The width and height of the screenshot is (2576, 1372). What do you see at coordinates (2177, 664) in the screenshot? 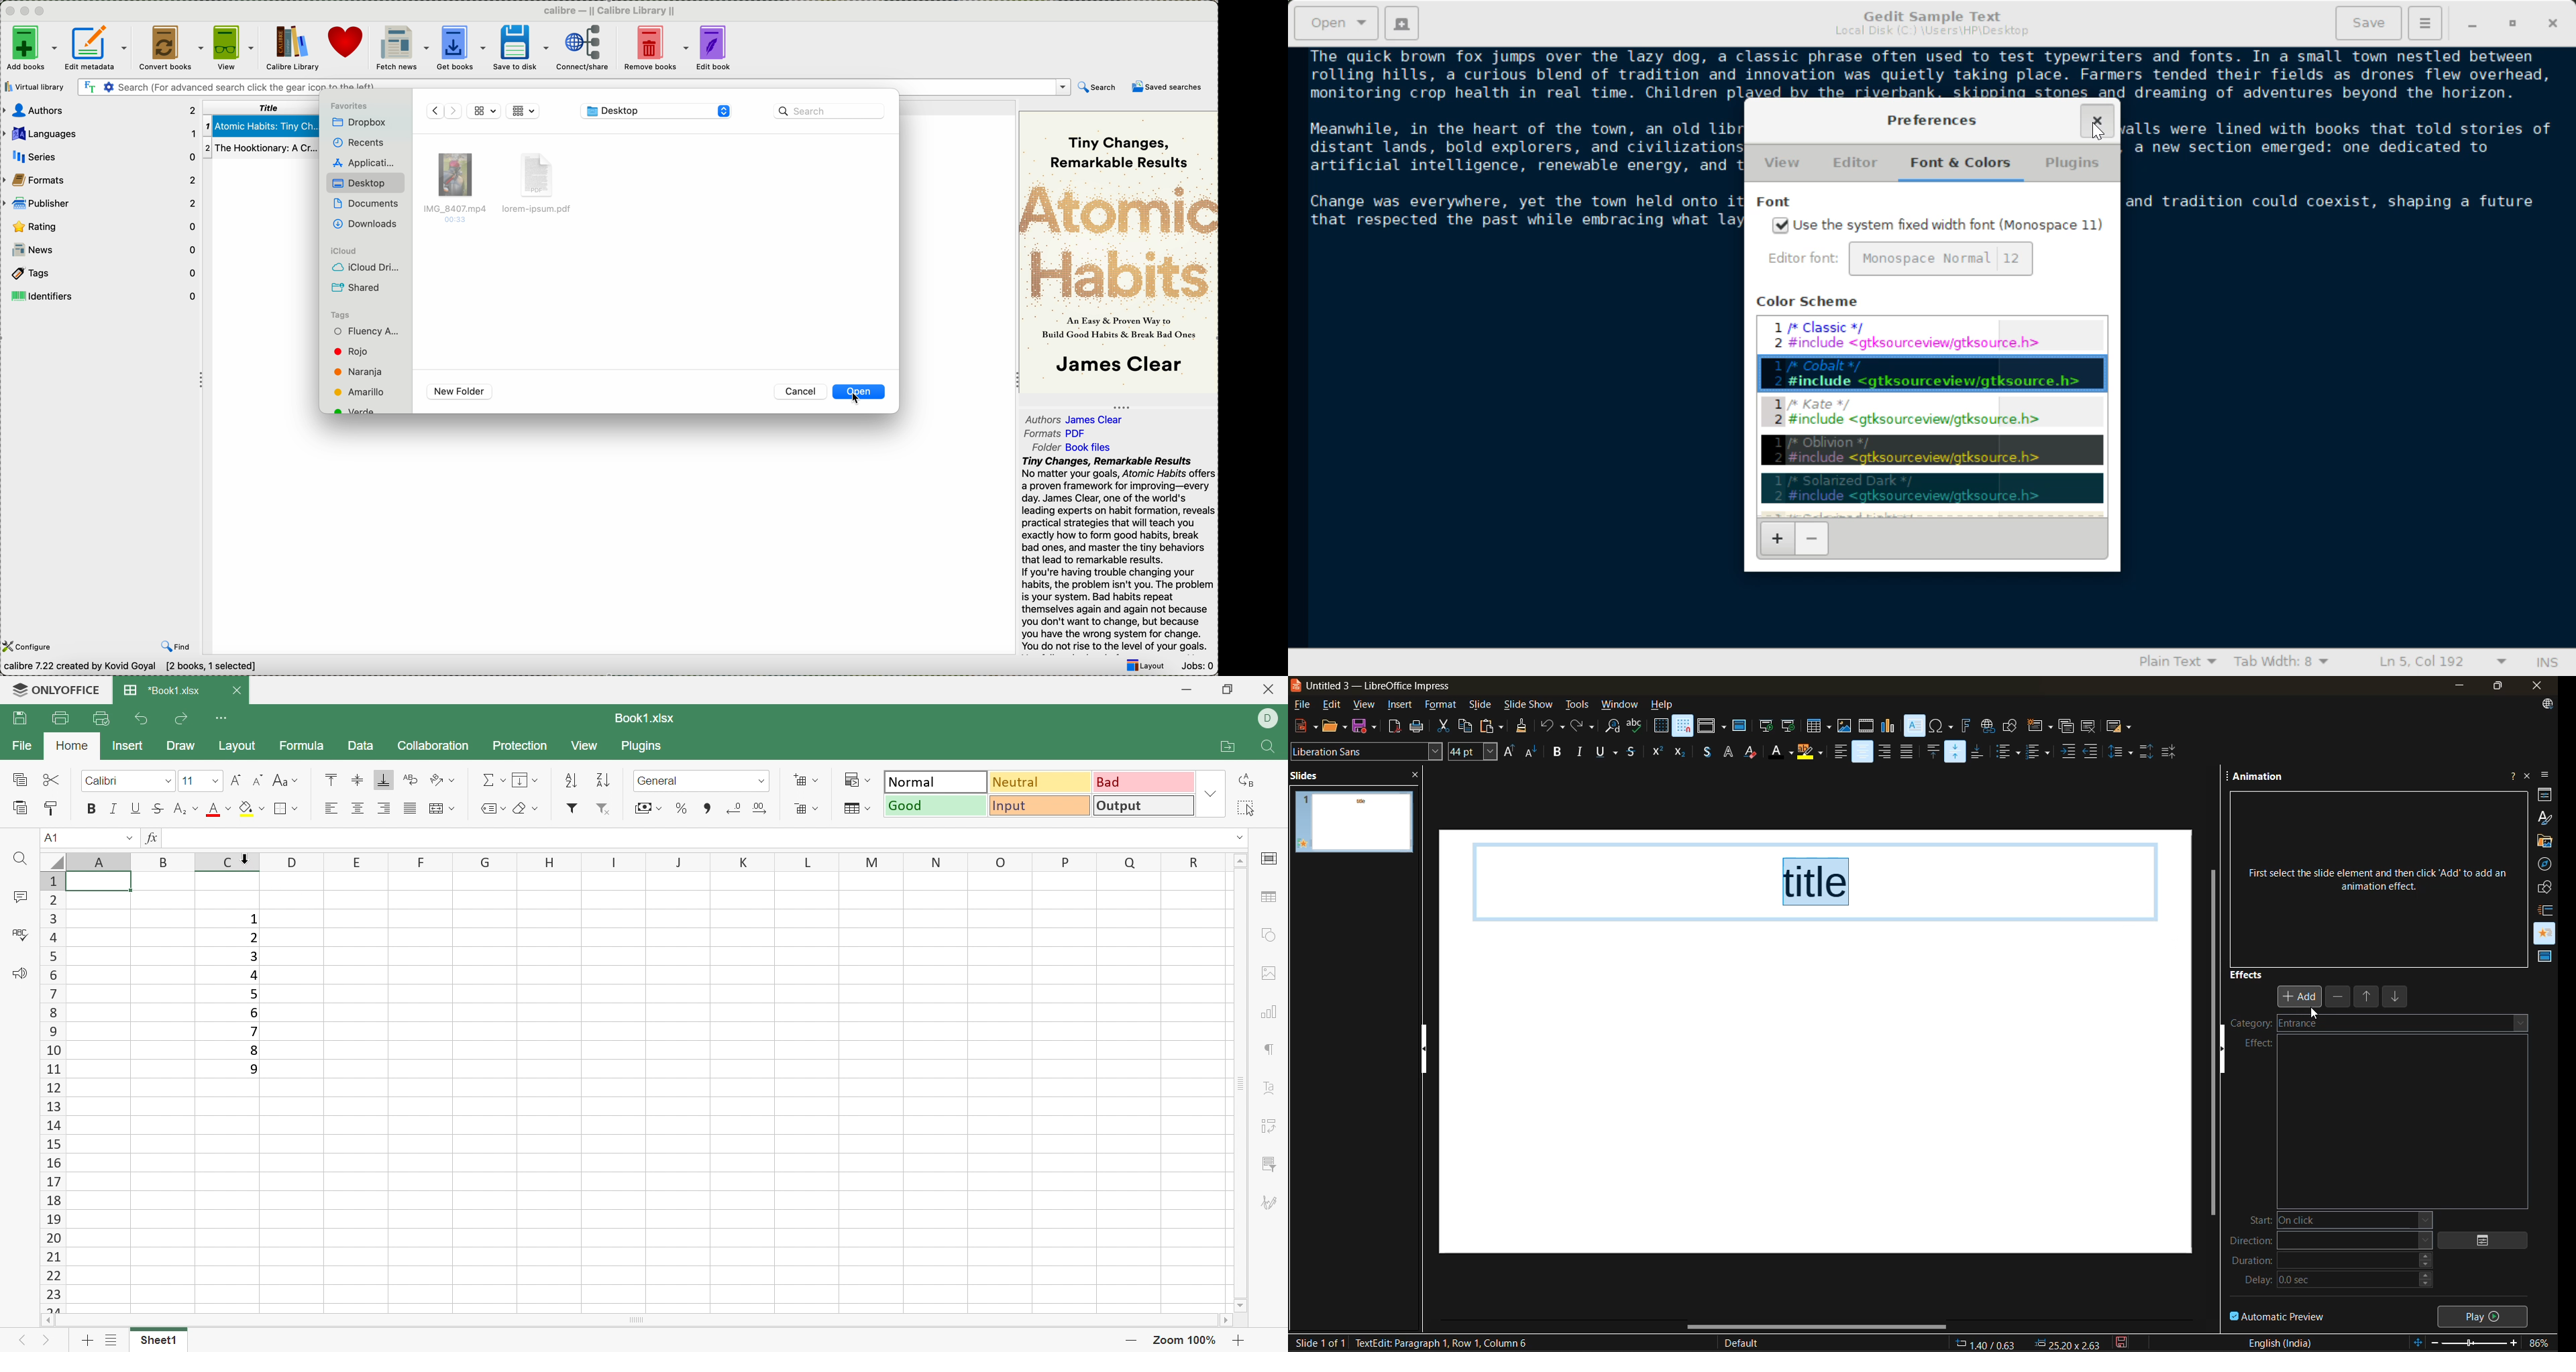
I see `Text Language` at bounding box center [2177, 664].